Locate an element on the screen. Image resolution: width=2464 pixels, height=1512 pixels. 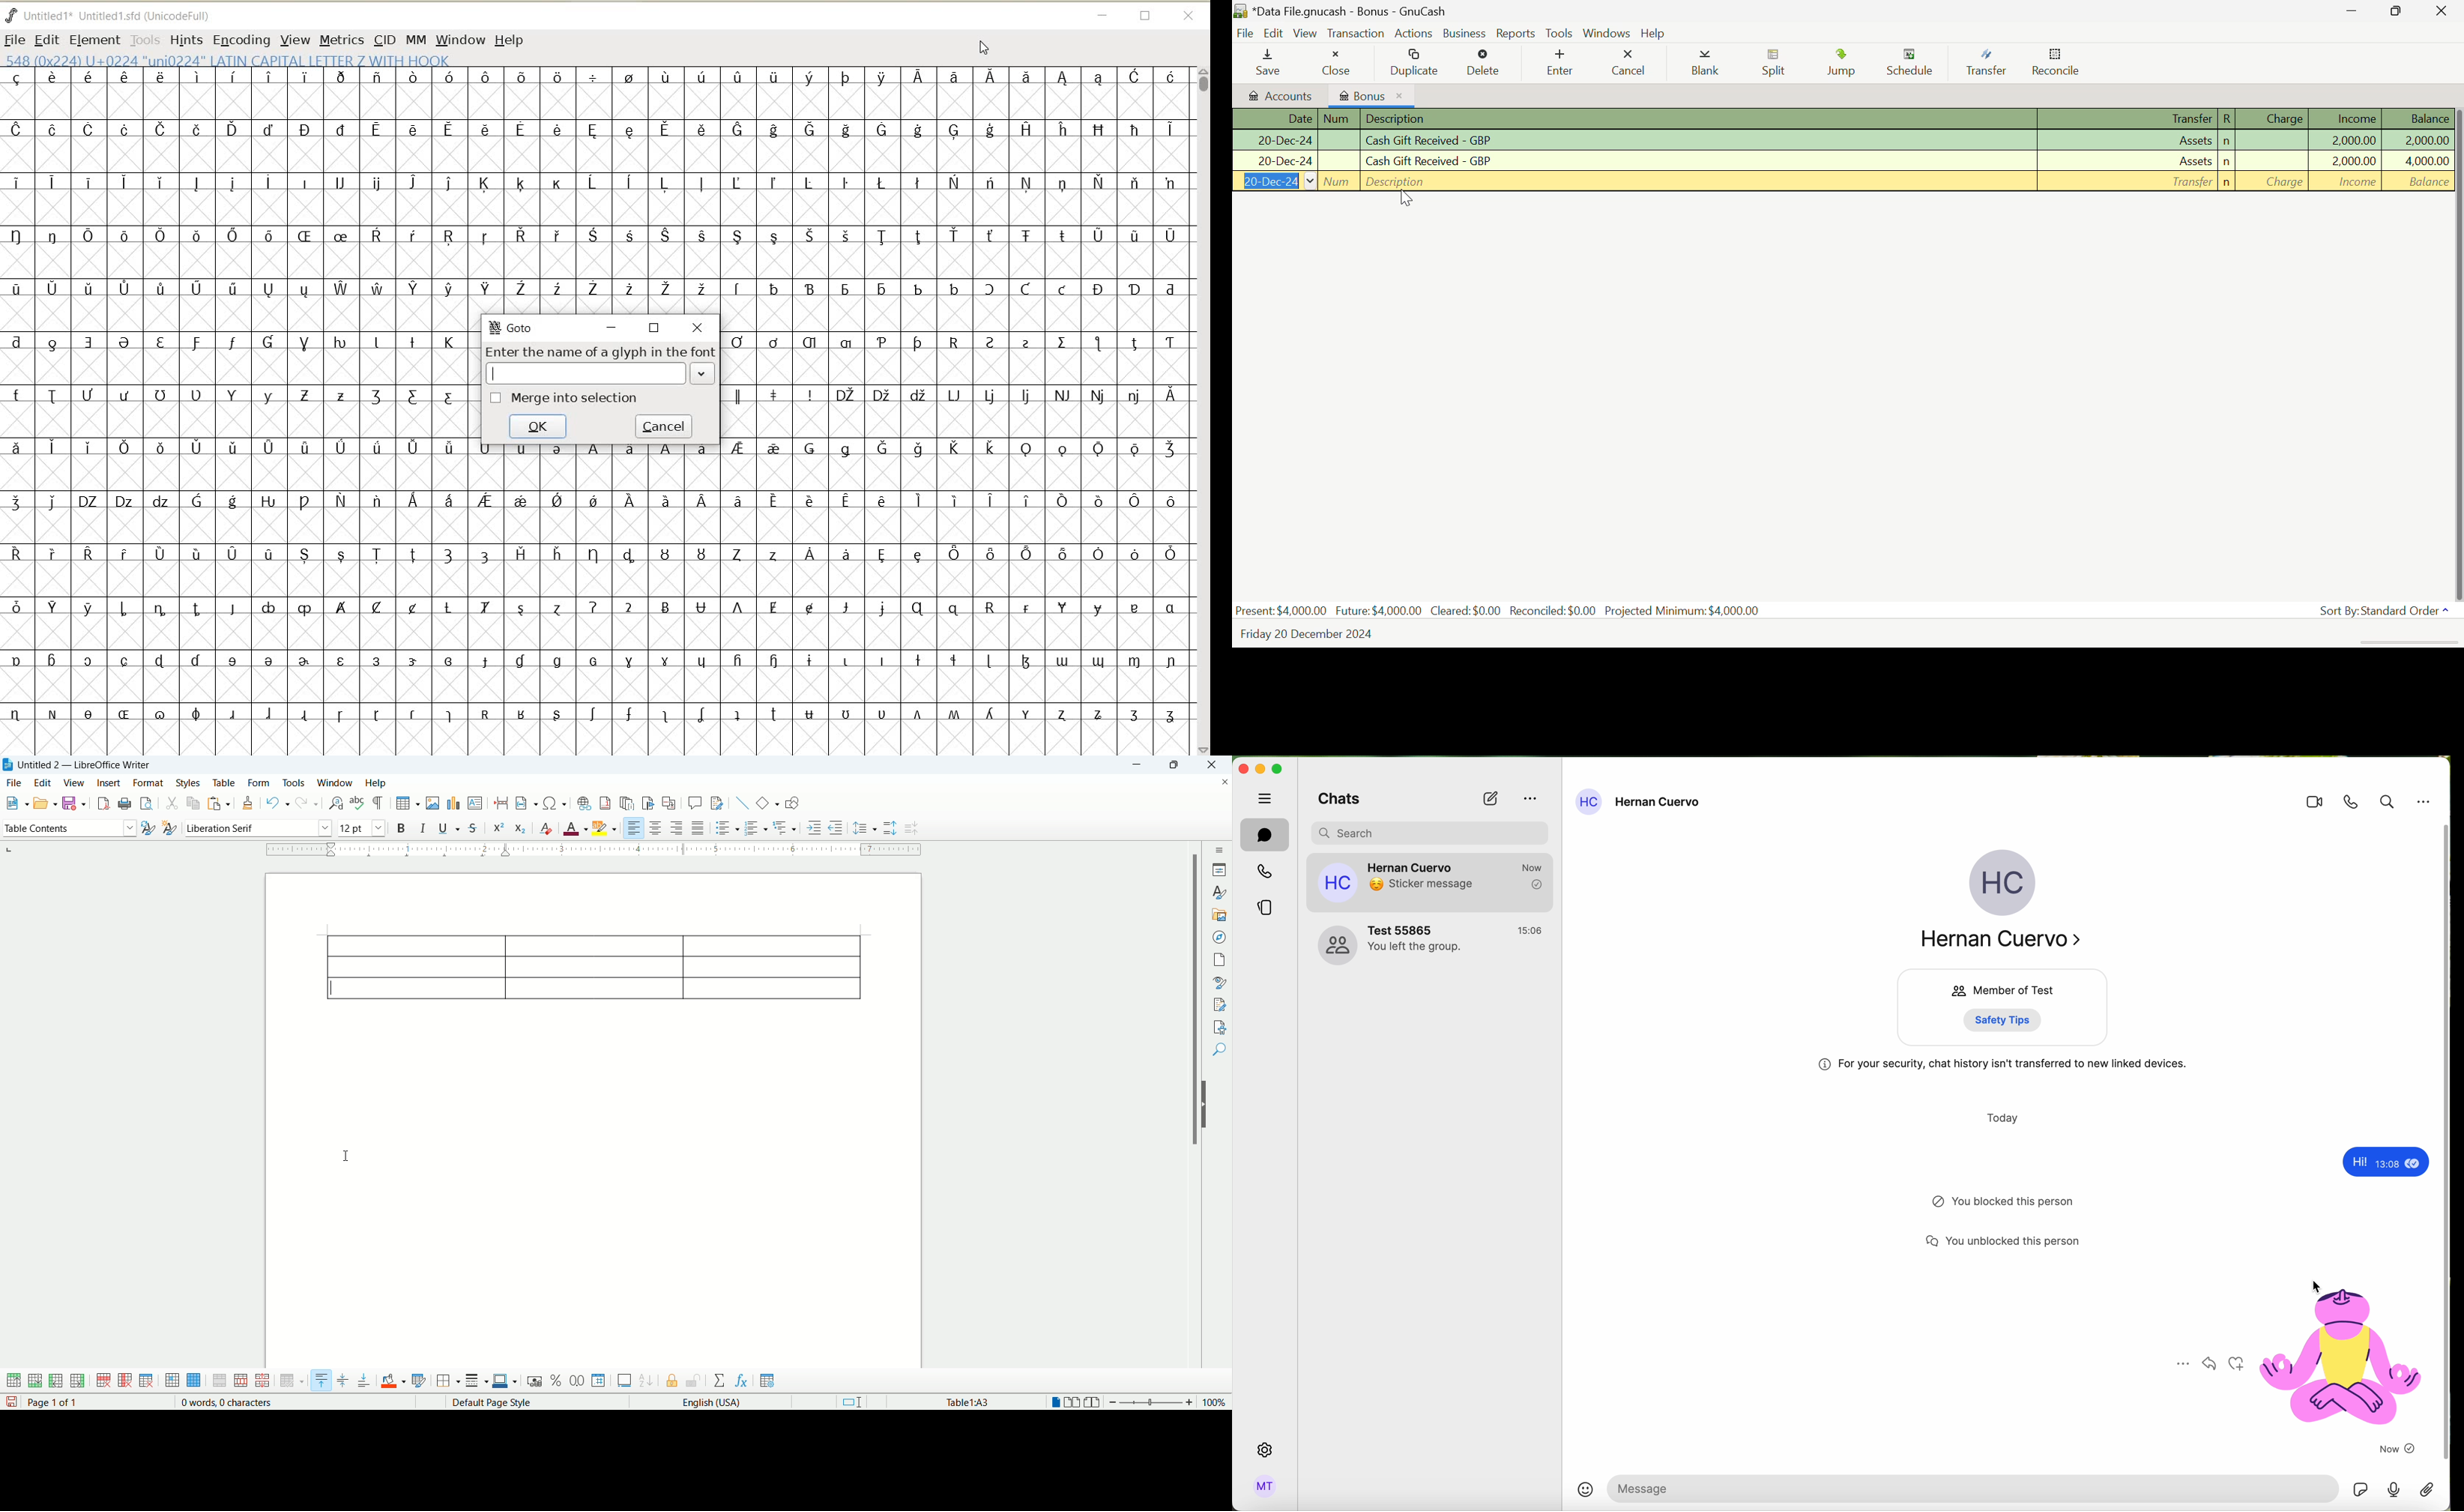
currency format is located at coordinates (535, 1383).